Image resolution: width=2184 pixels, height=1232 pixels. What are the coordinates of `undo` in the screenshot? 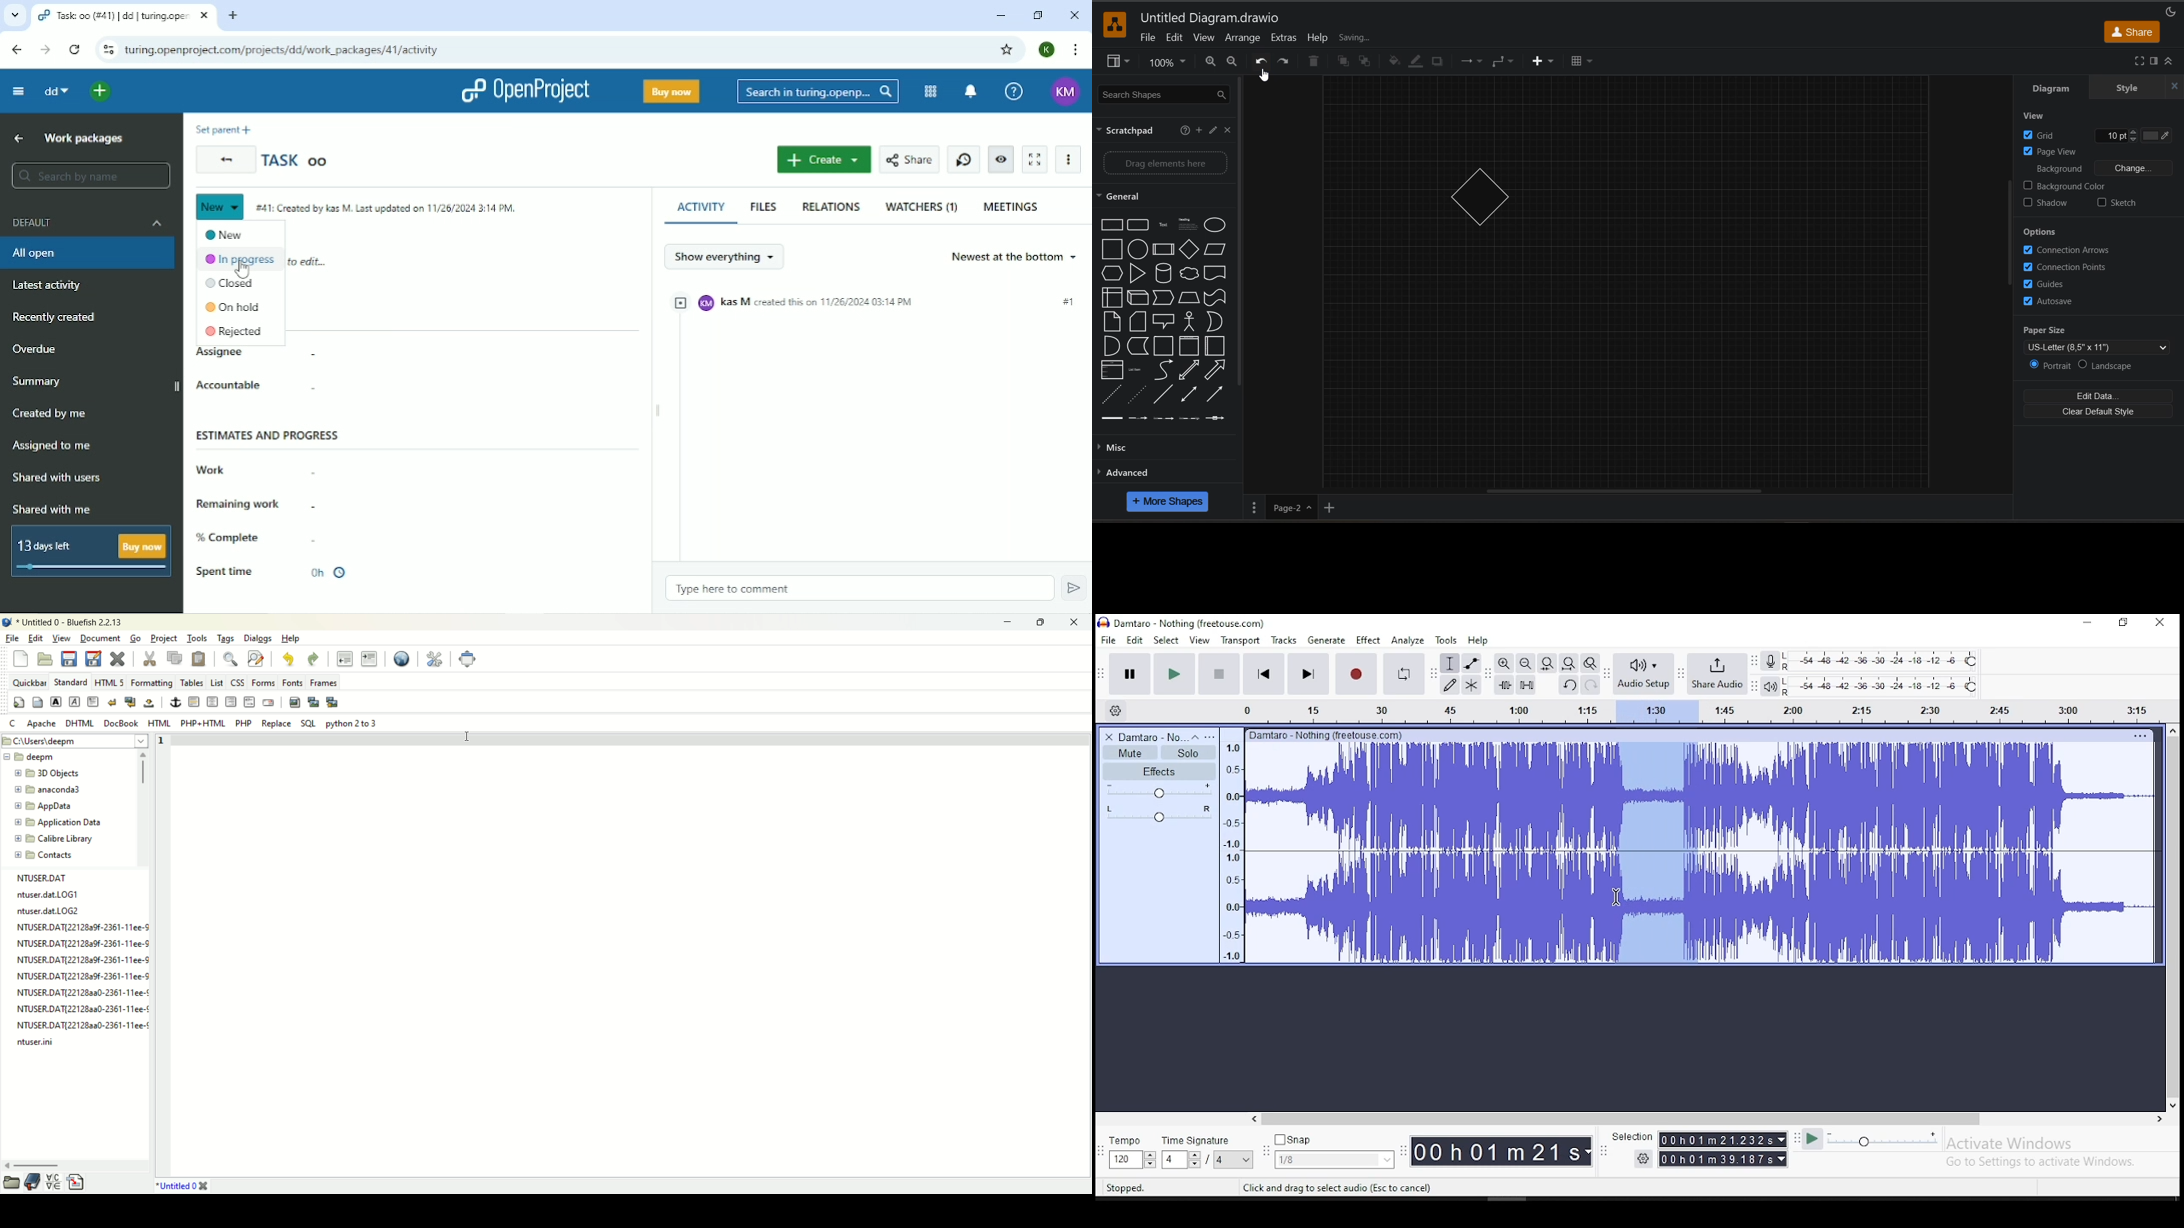 It's located at (1569, 685).